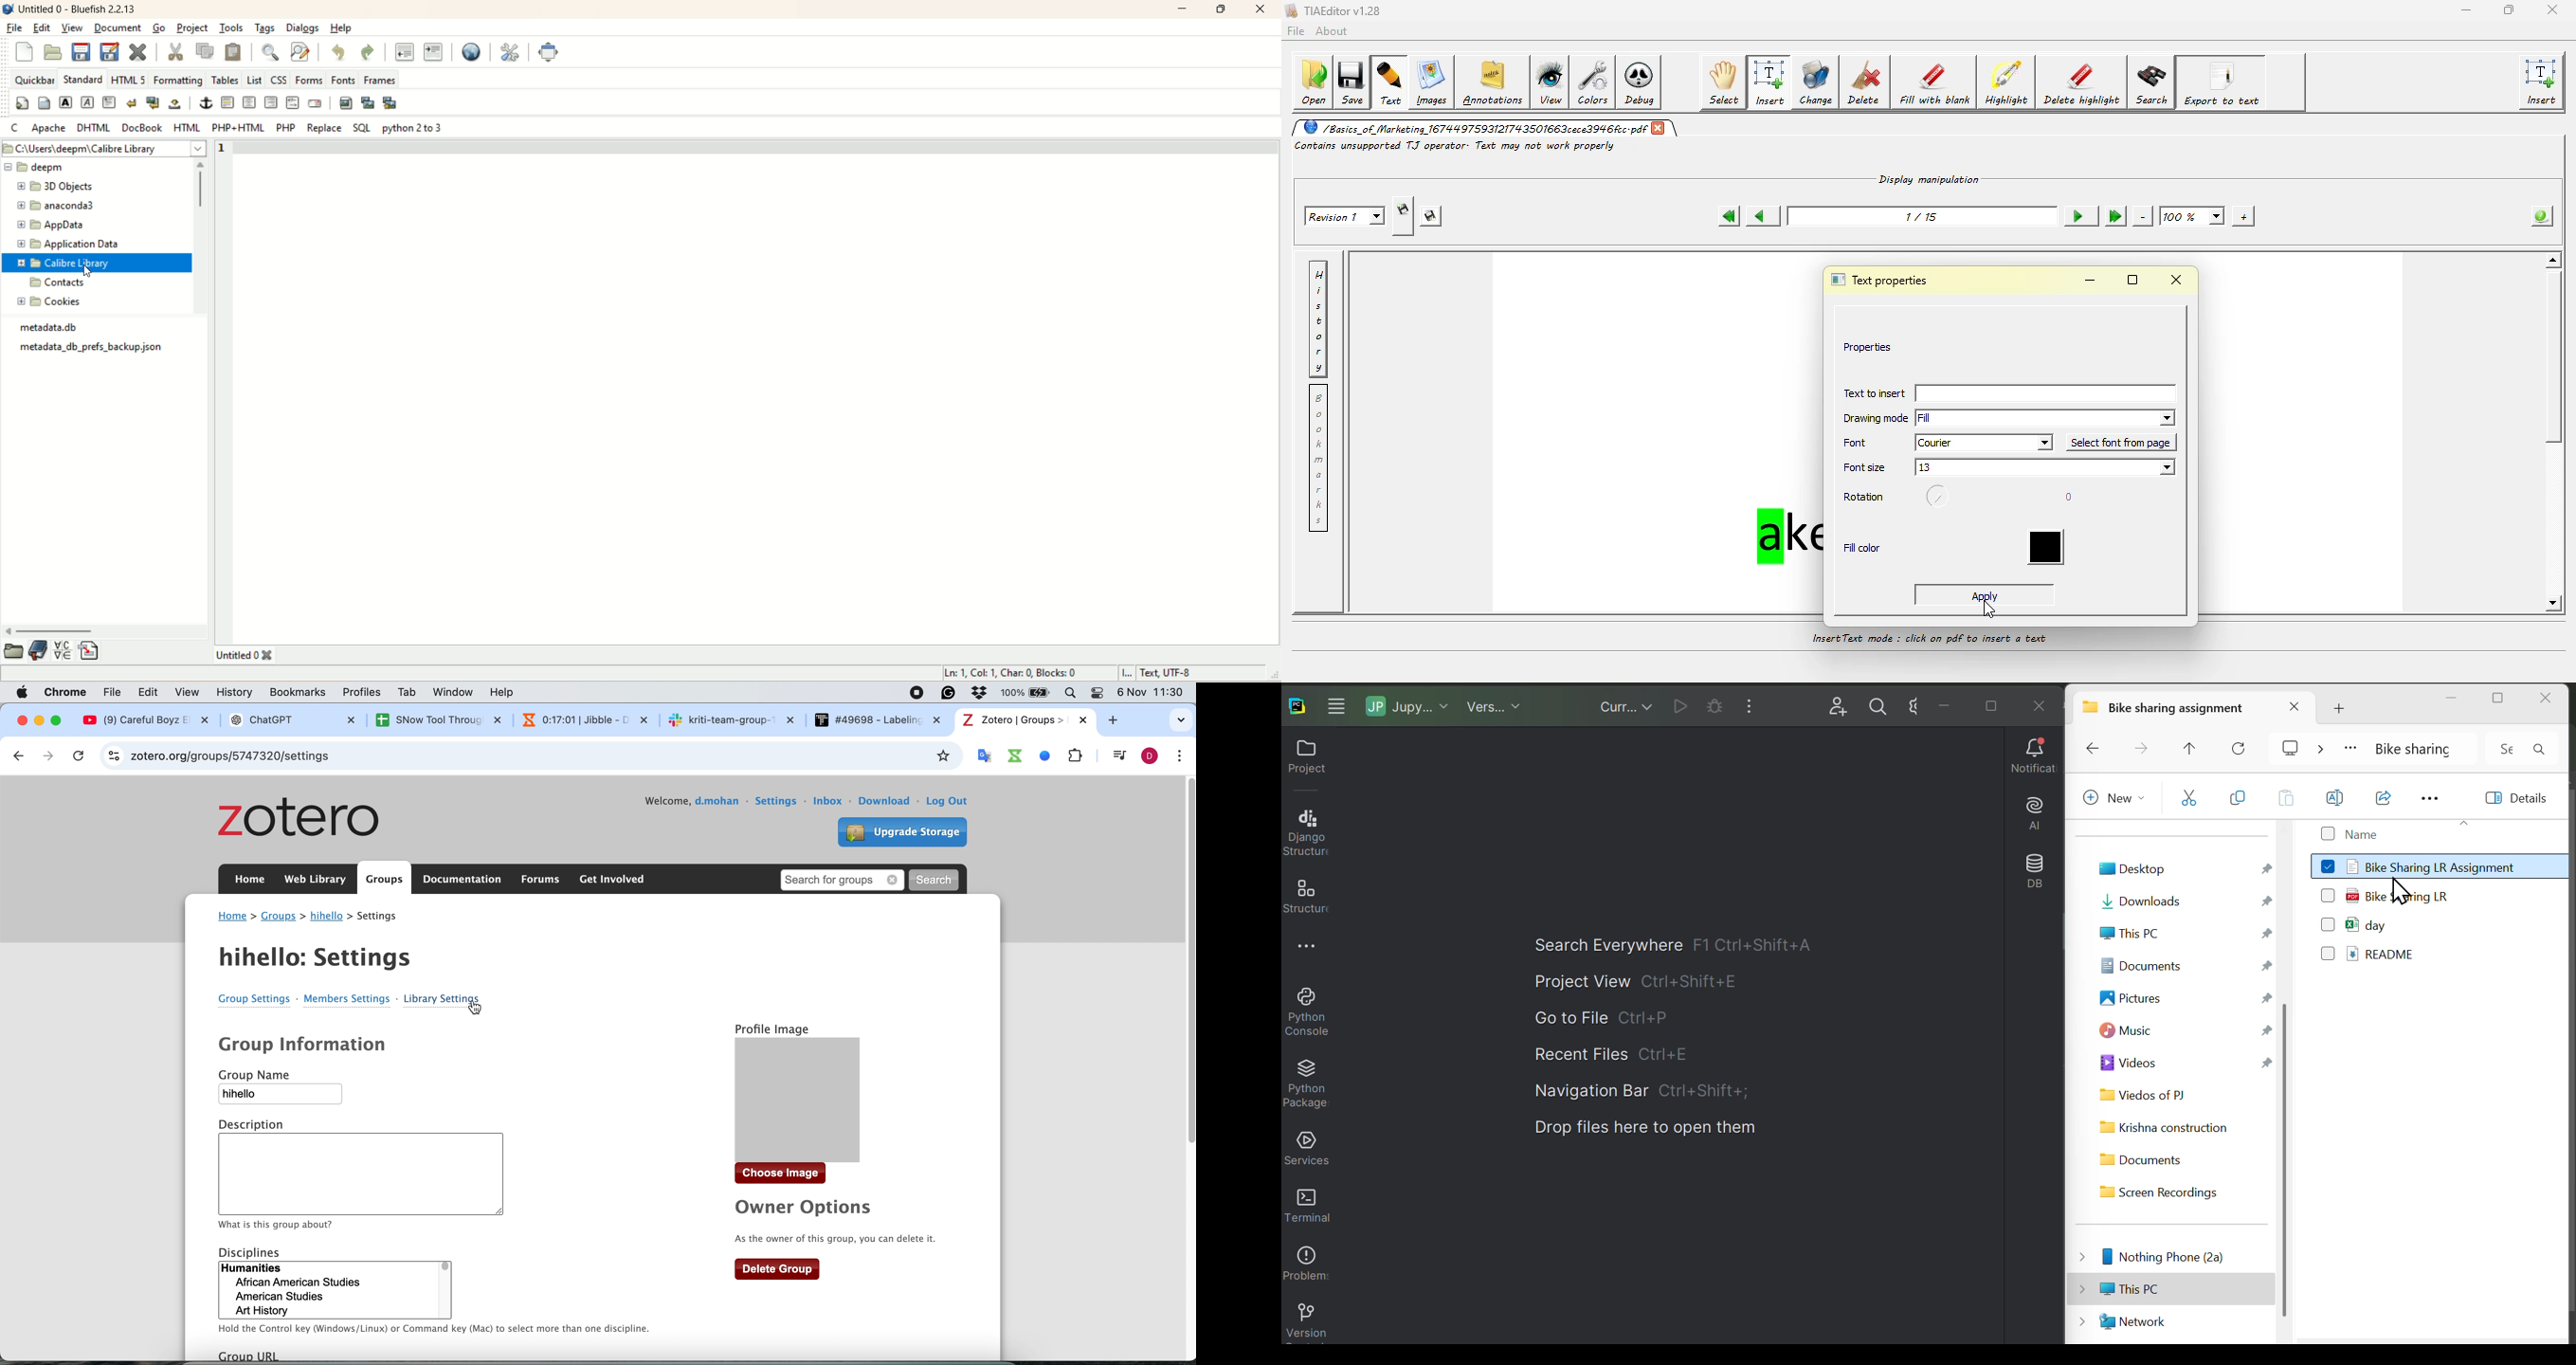  I want to click on Antivirus, so click(984, 691).